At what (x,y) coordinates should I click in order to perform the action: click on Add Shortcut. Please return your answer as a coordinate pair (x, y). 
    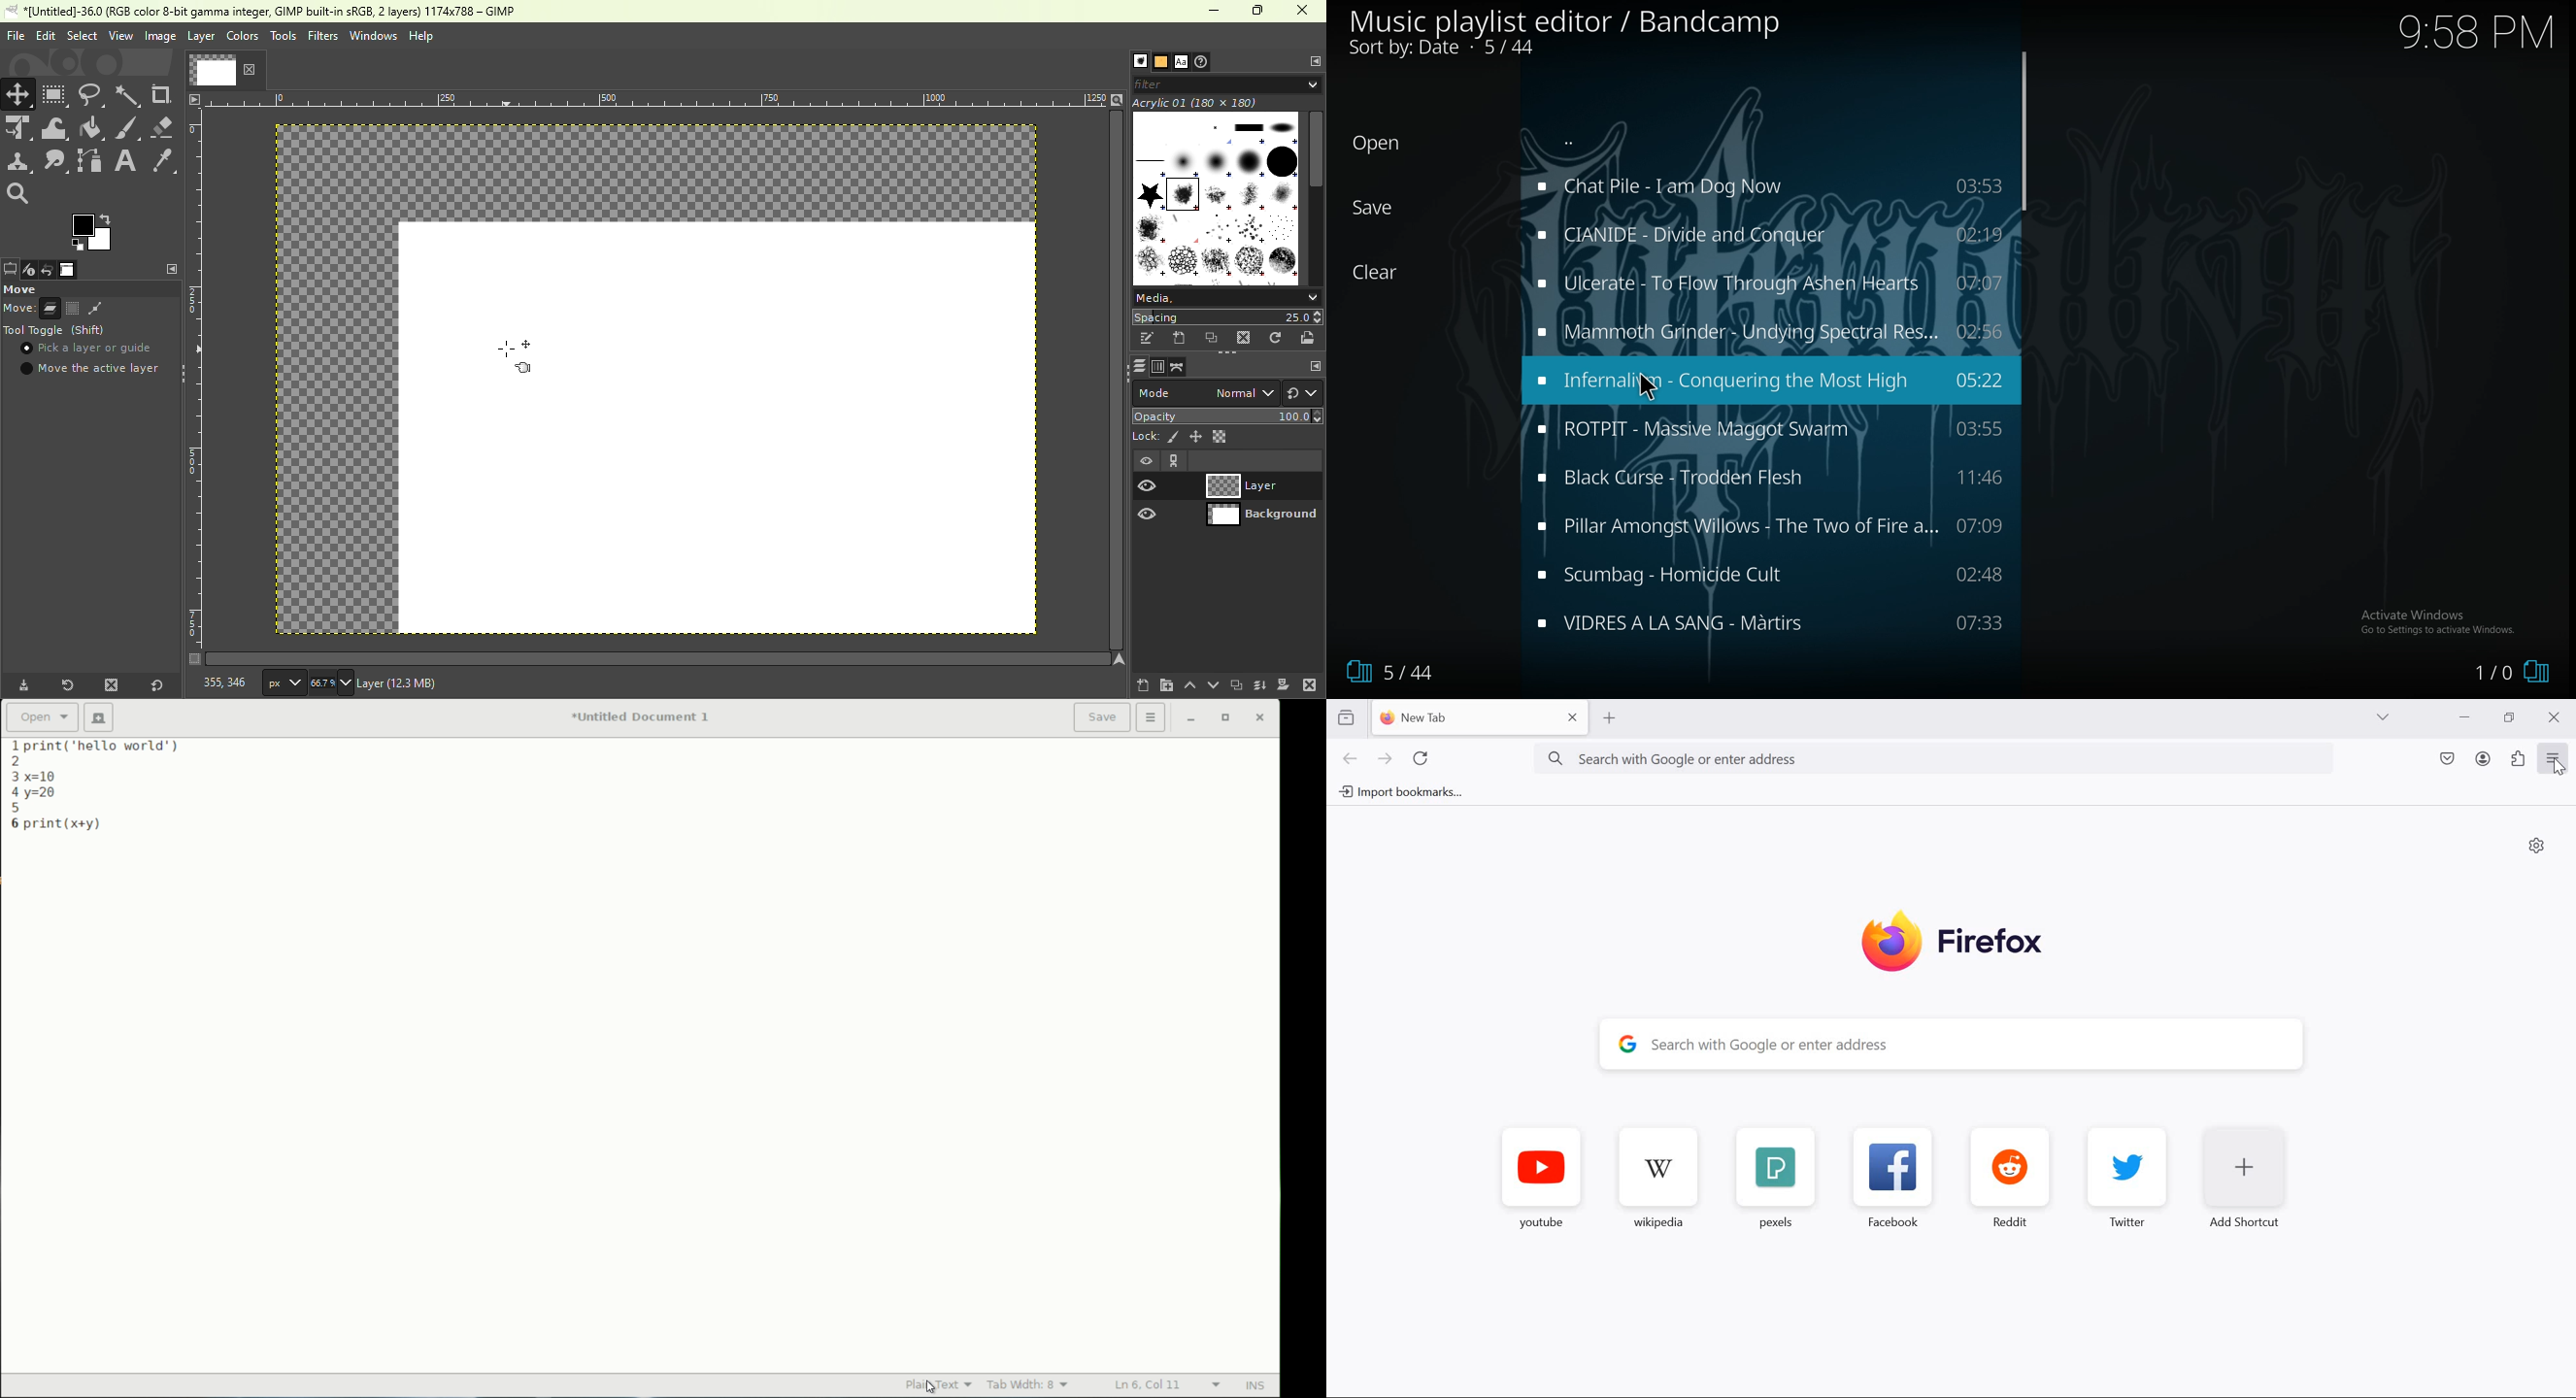
    Looking at the image, I should click on (2249, 1181).